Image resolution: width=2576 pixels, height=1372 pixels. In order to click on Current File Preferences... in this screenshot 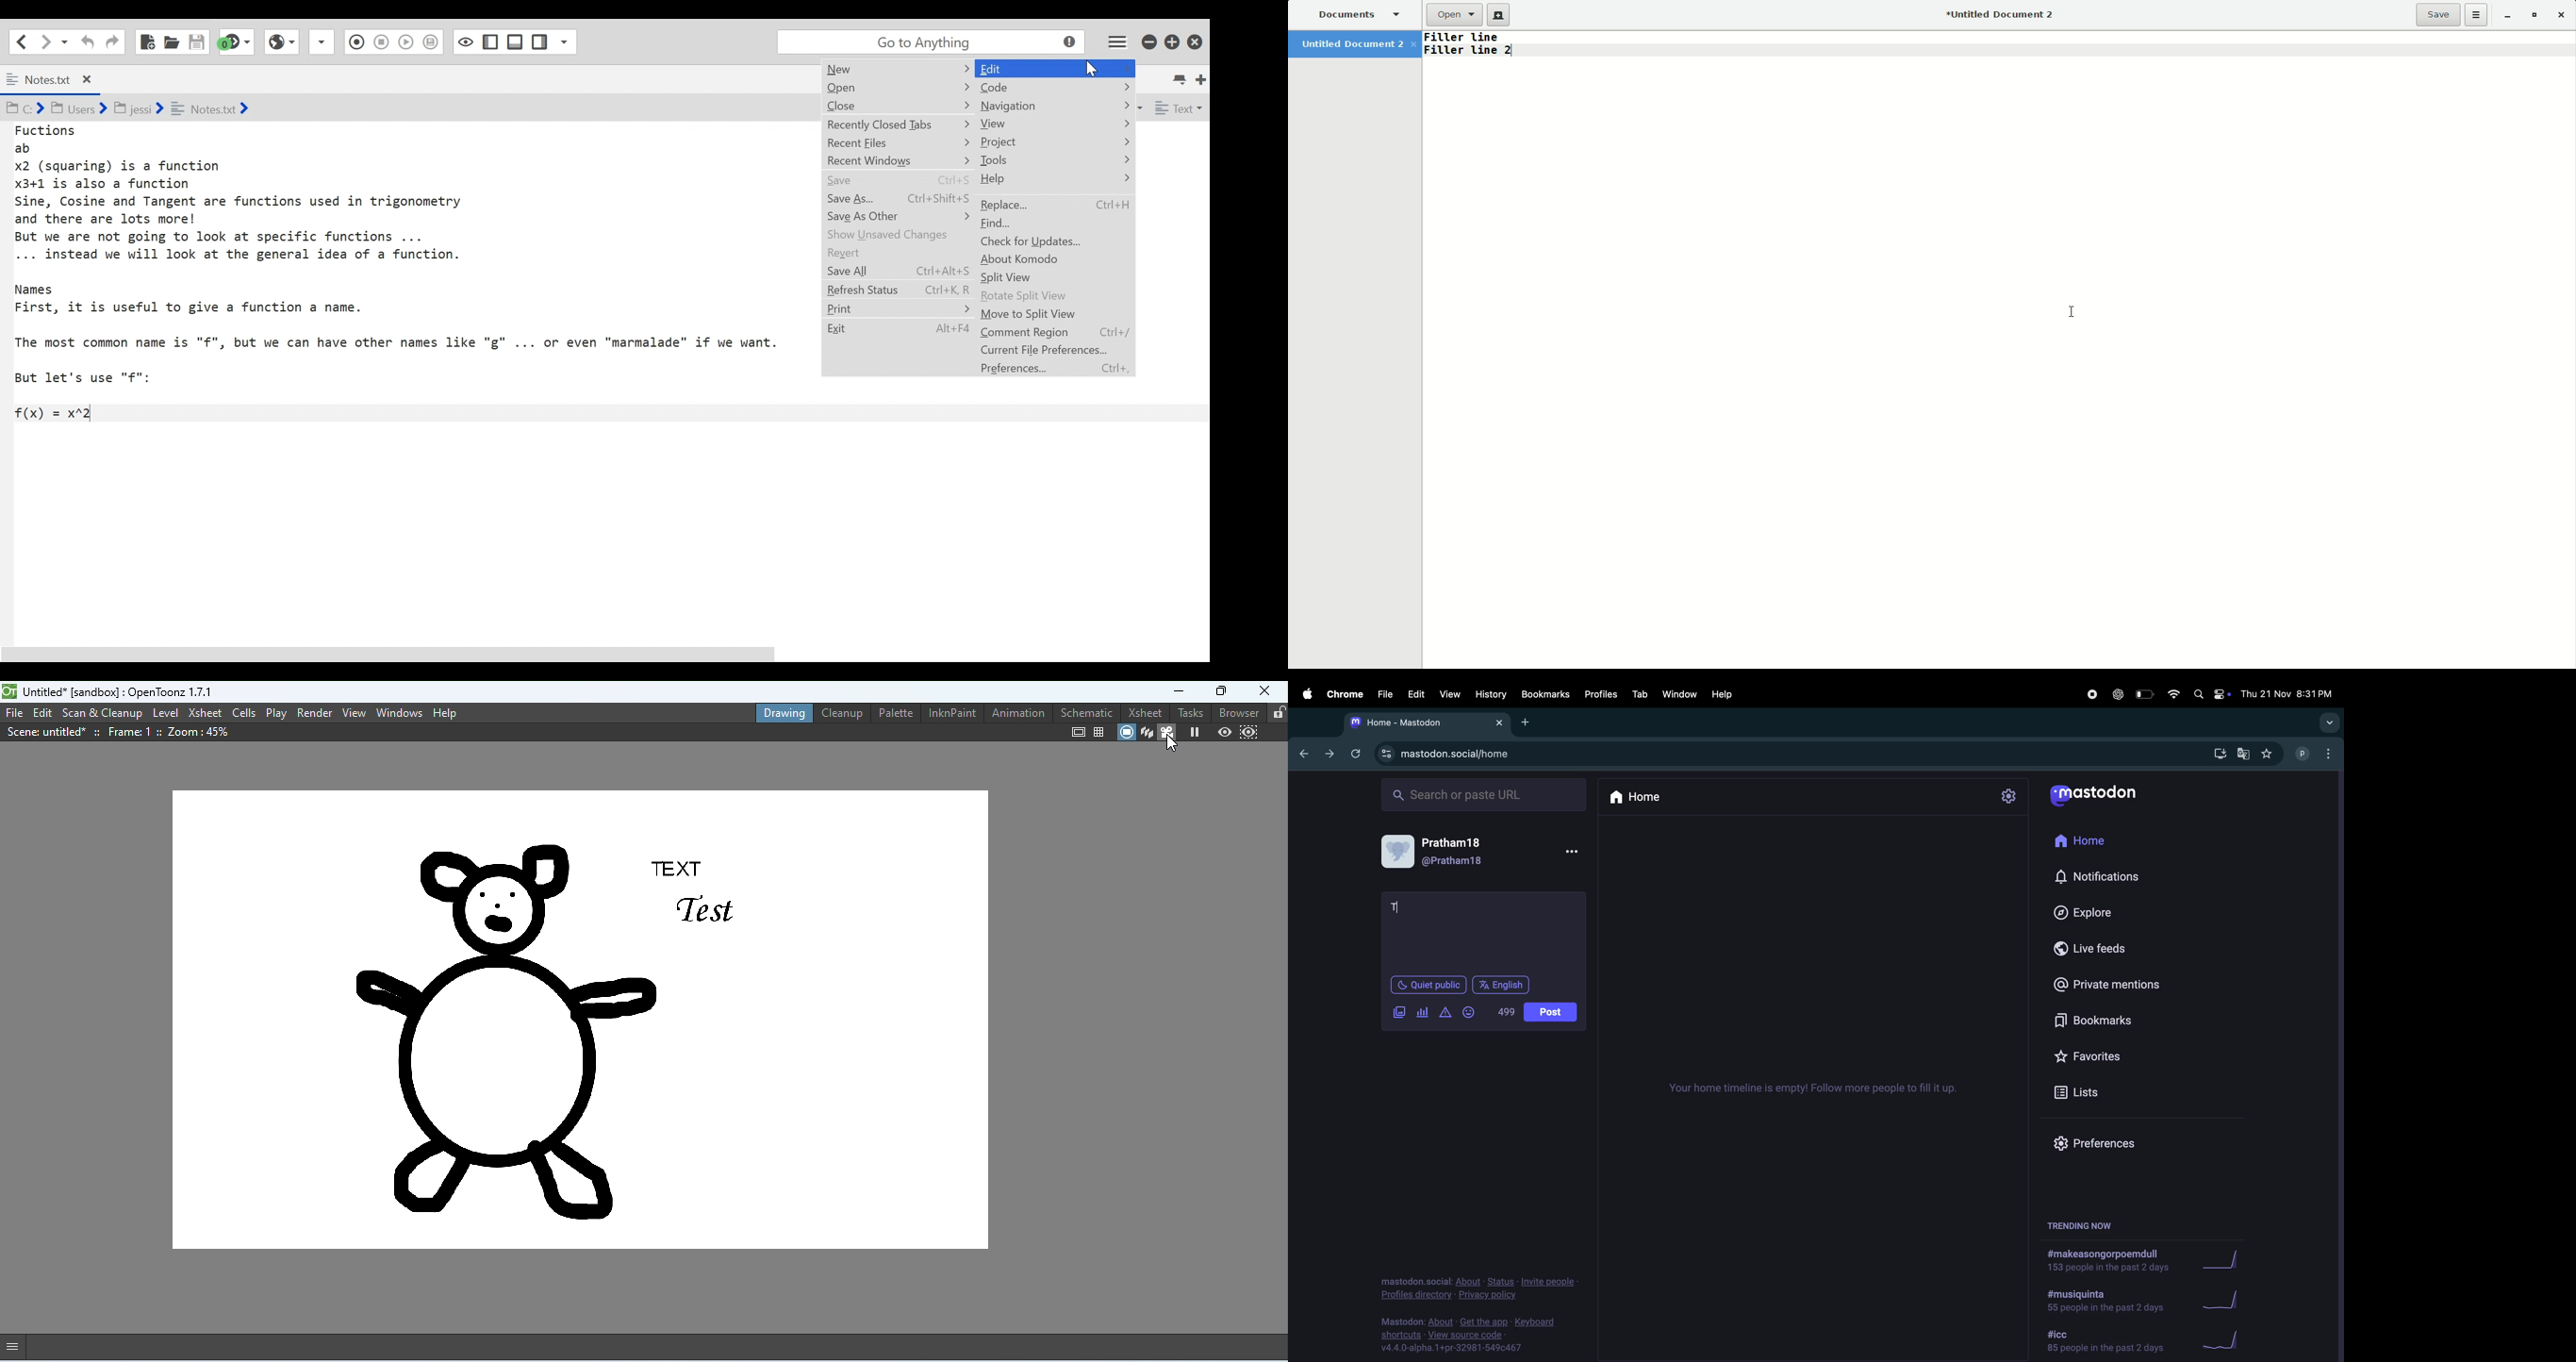, I will do `click(1055, 350)`.